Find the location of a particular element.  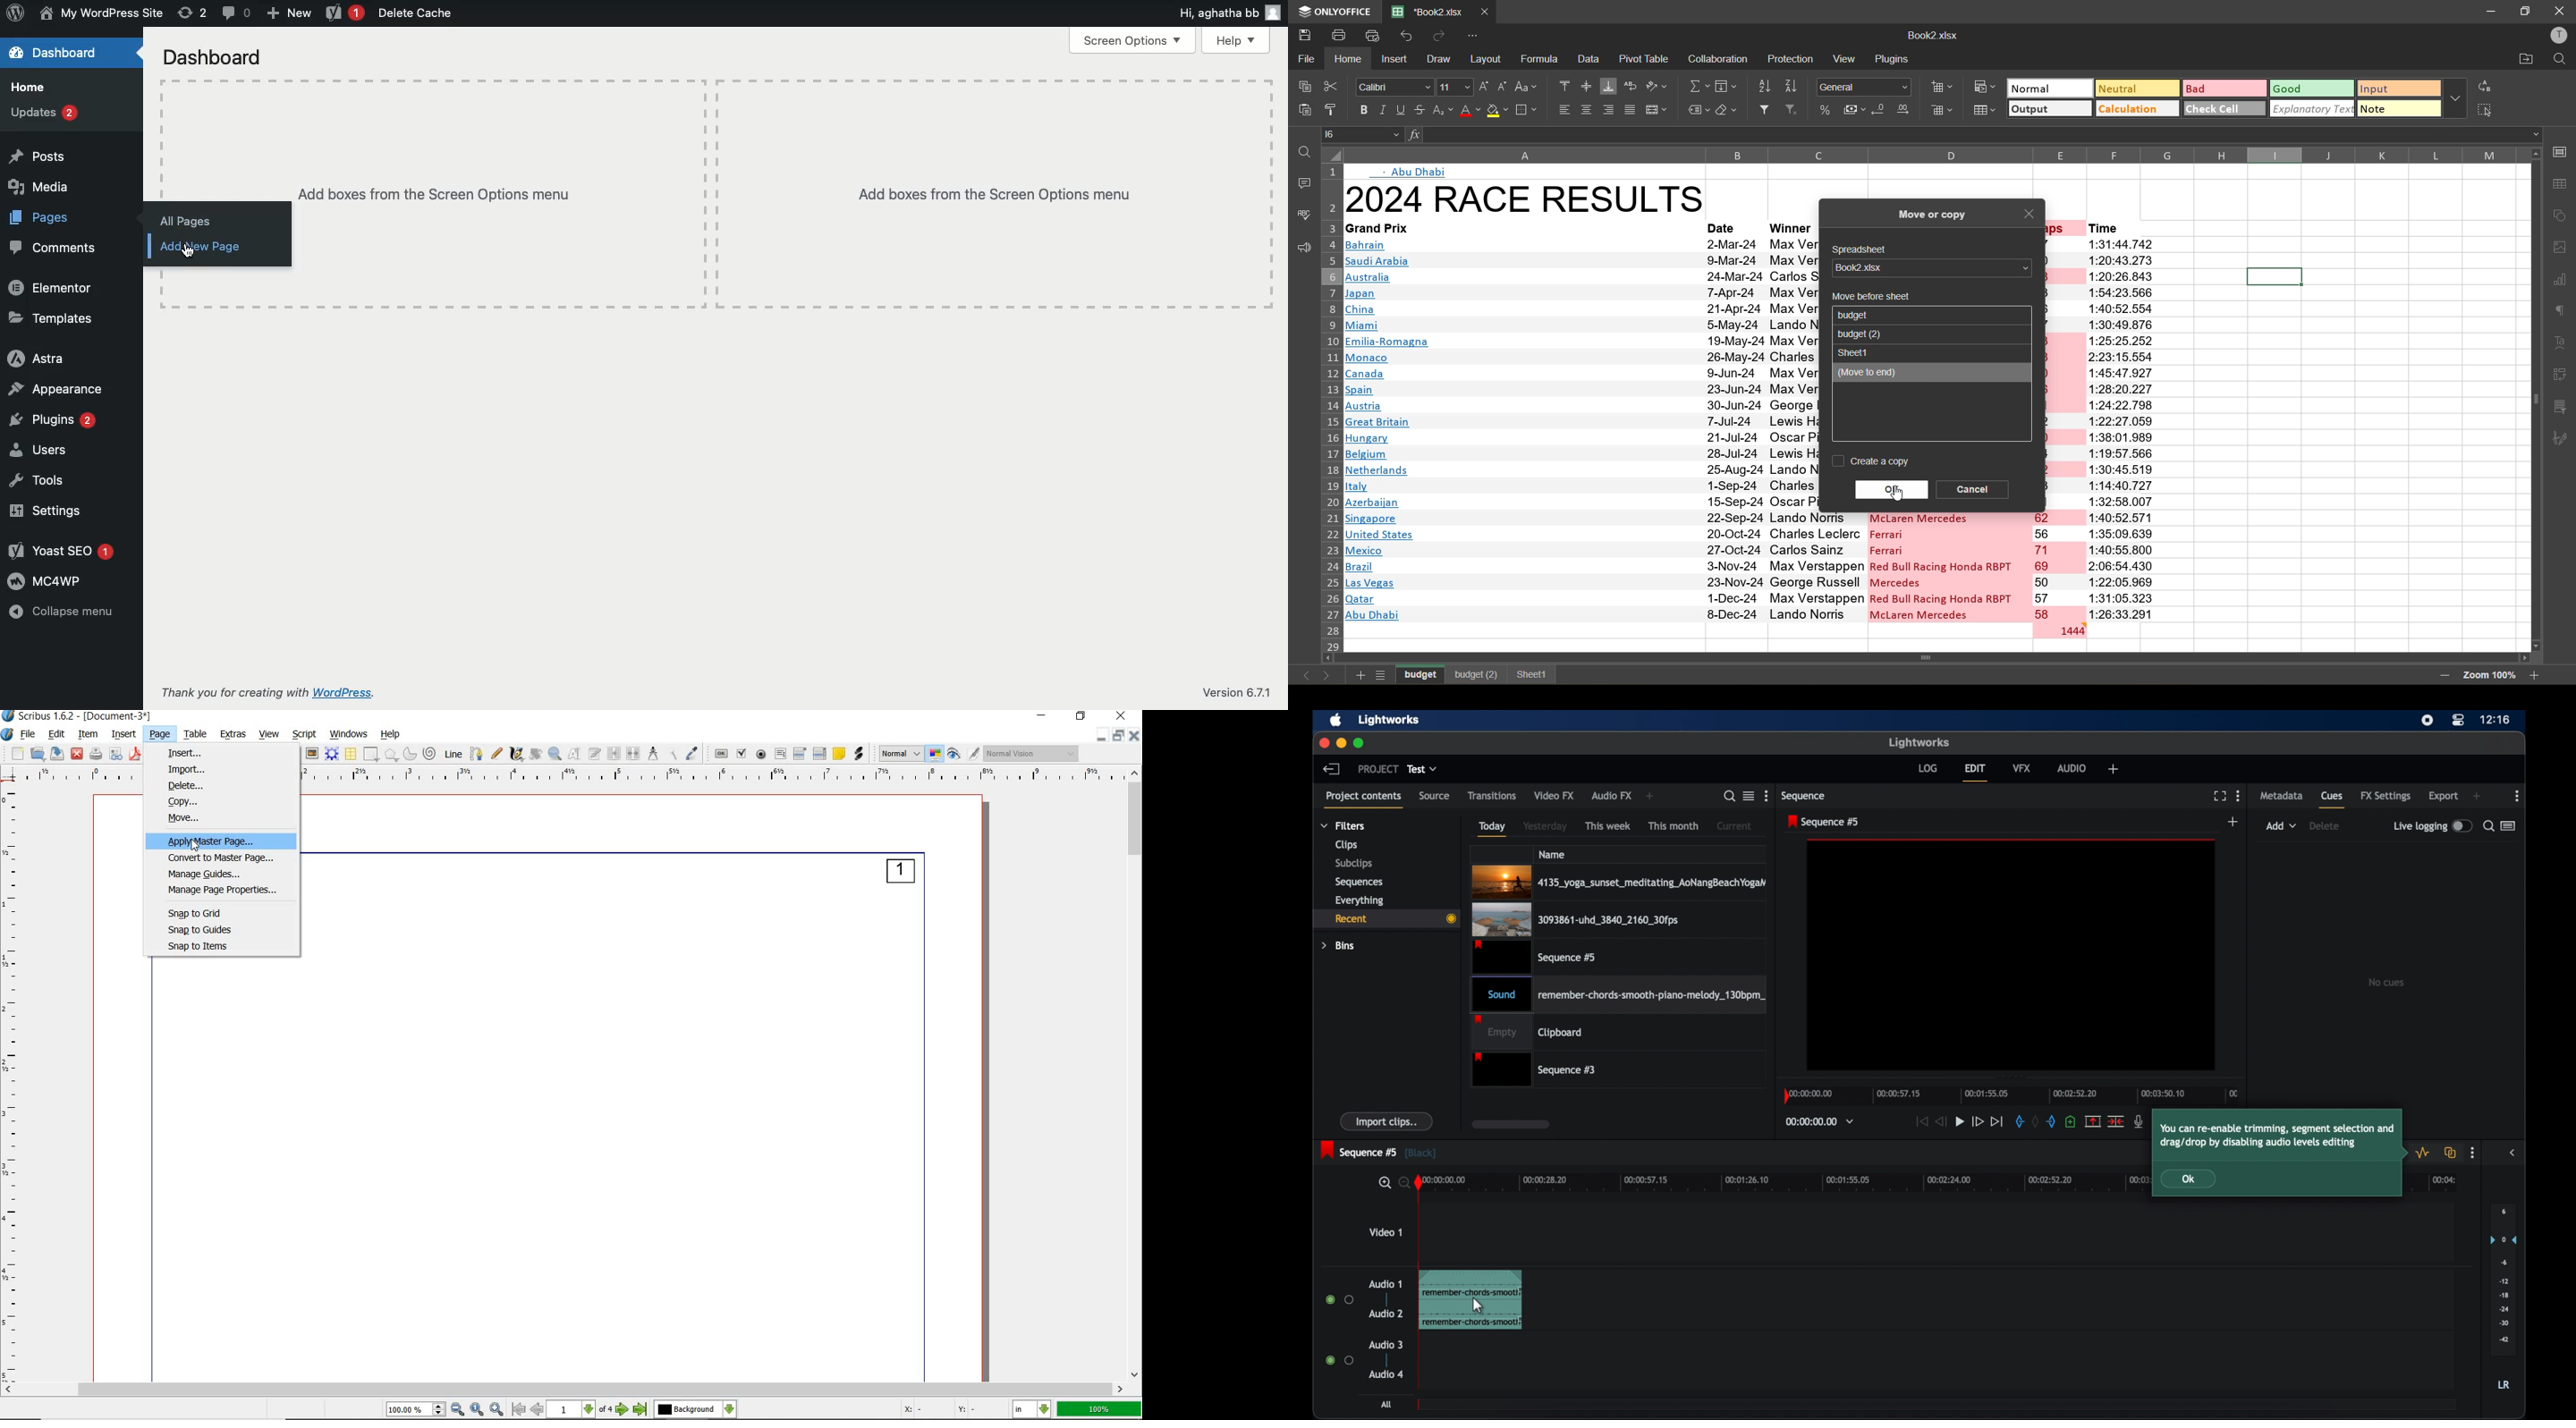

sheet name is located at coordinates (1862, 334).